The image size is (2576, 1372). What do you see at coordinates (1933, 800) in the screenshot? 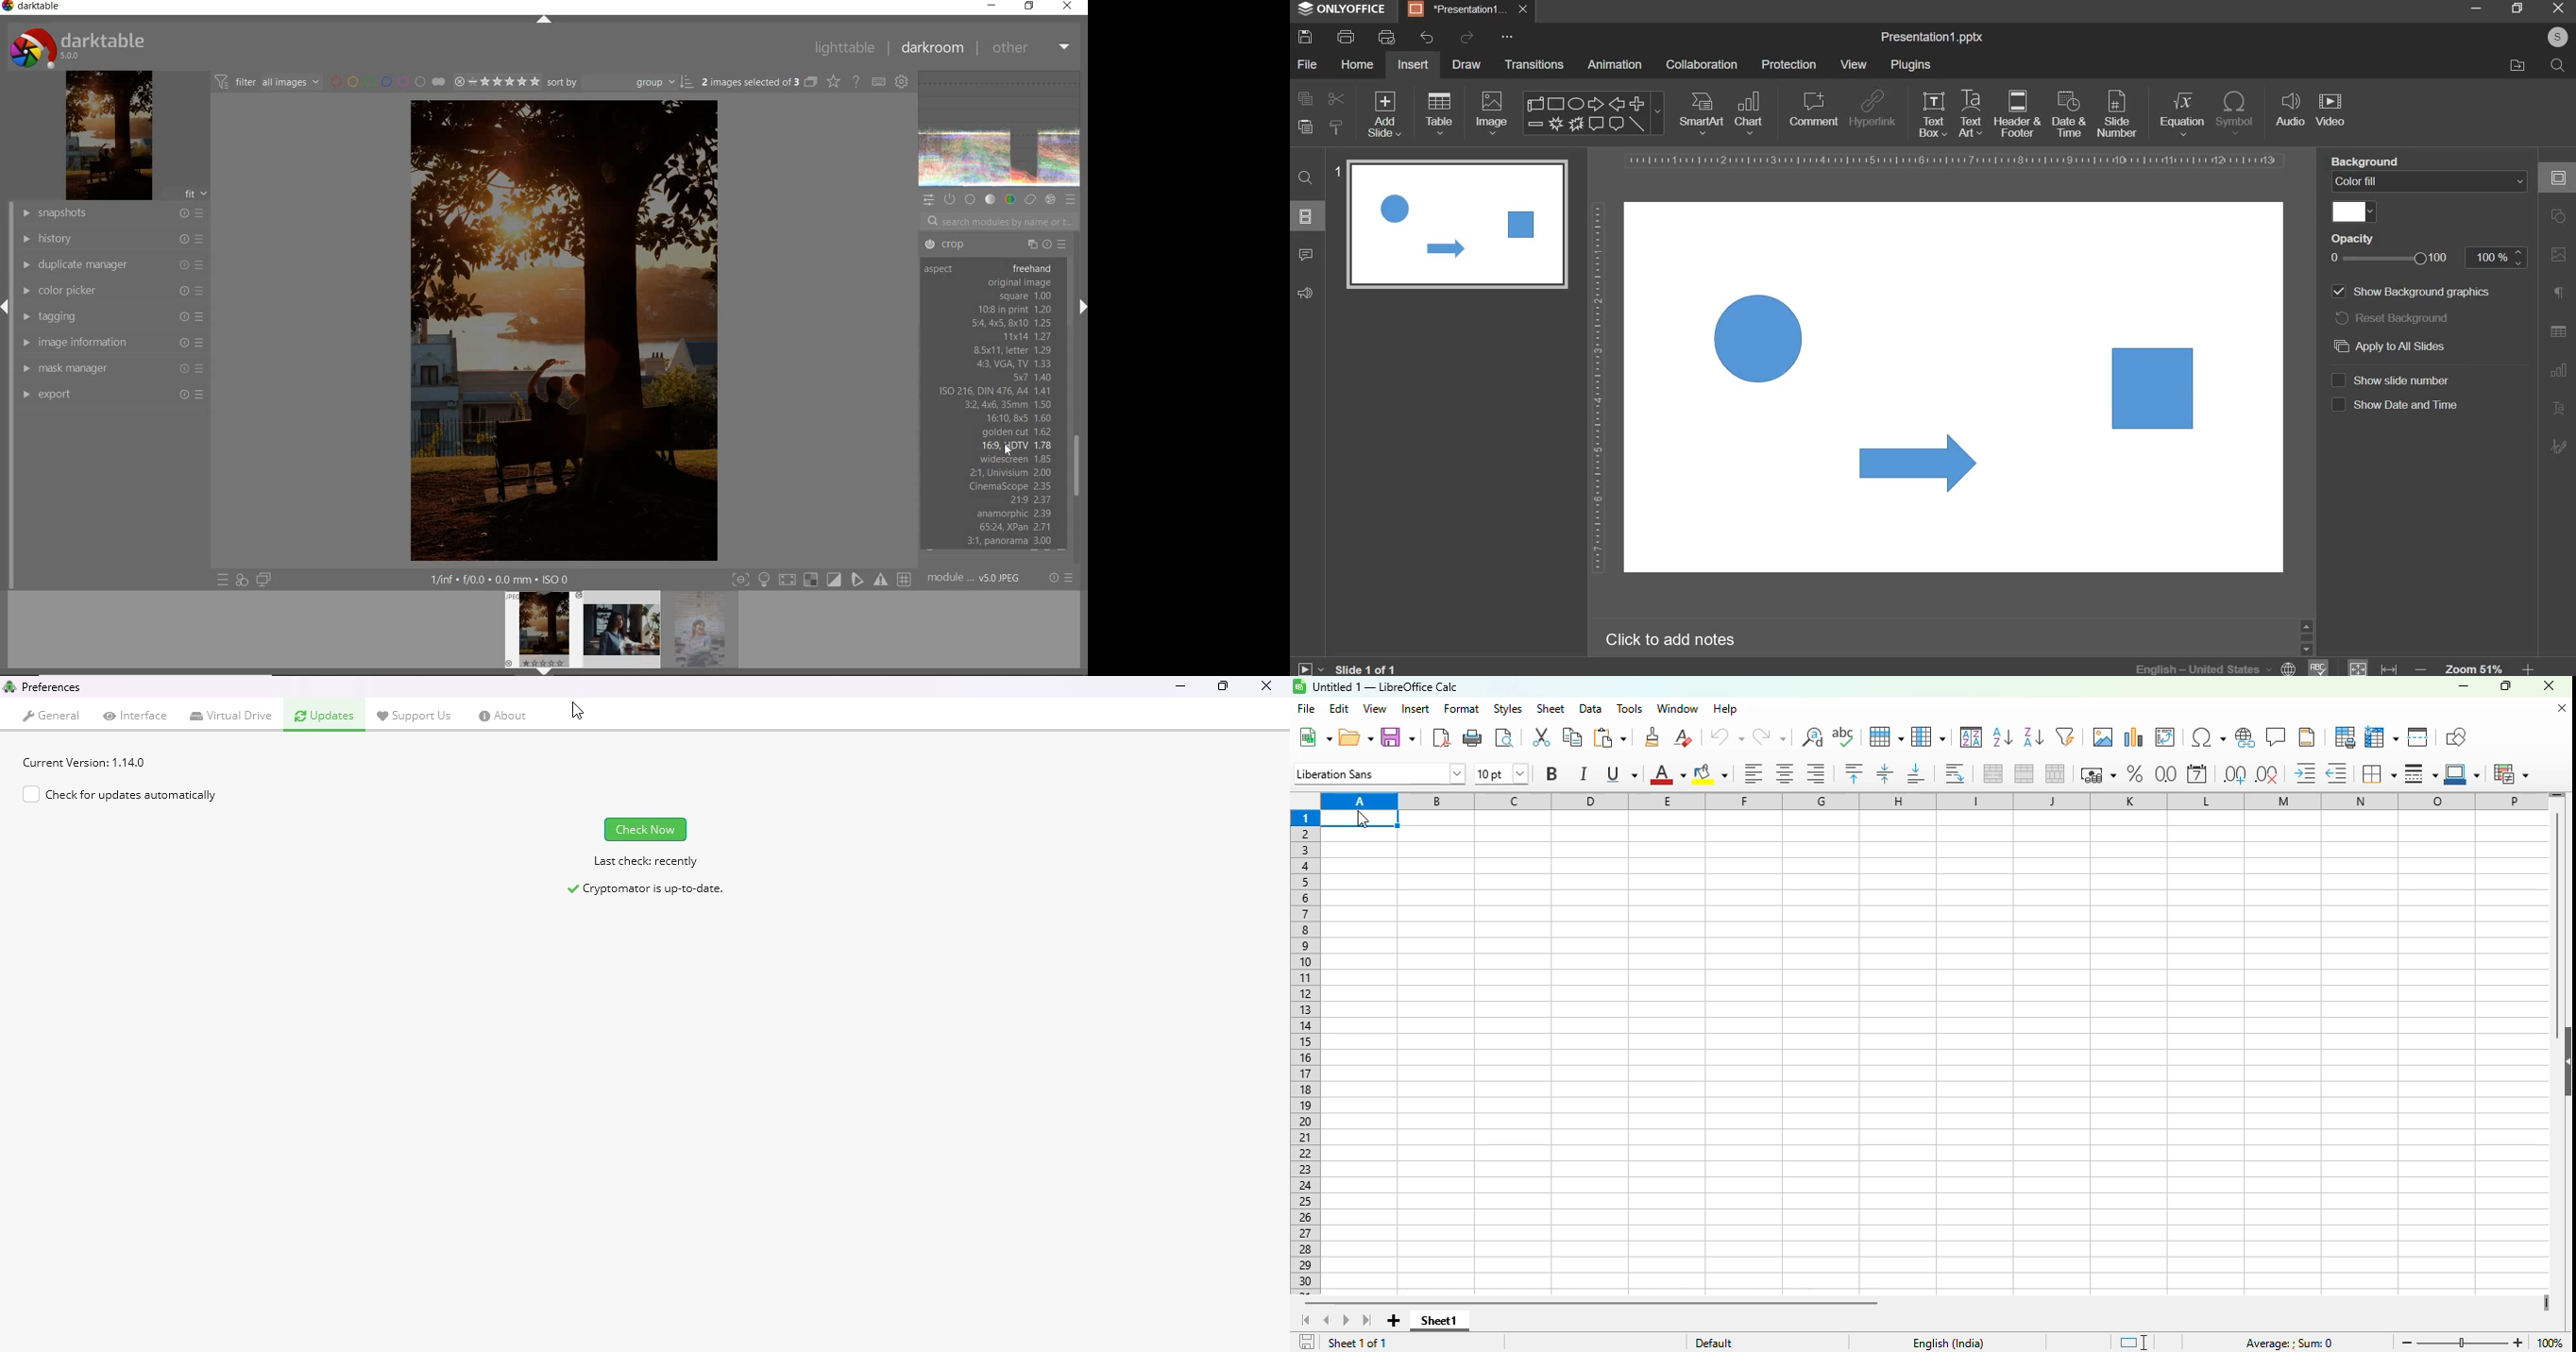
I see `columns` at bounding box center [1933, 800].